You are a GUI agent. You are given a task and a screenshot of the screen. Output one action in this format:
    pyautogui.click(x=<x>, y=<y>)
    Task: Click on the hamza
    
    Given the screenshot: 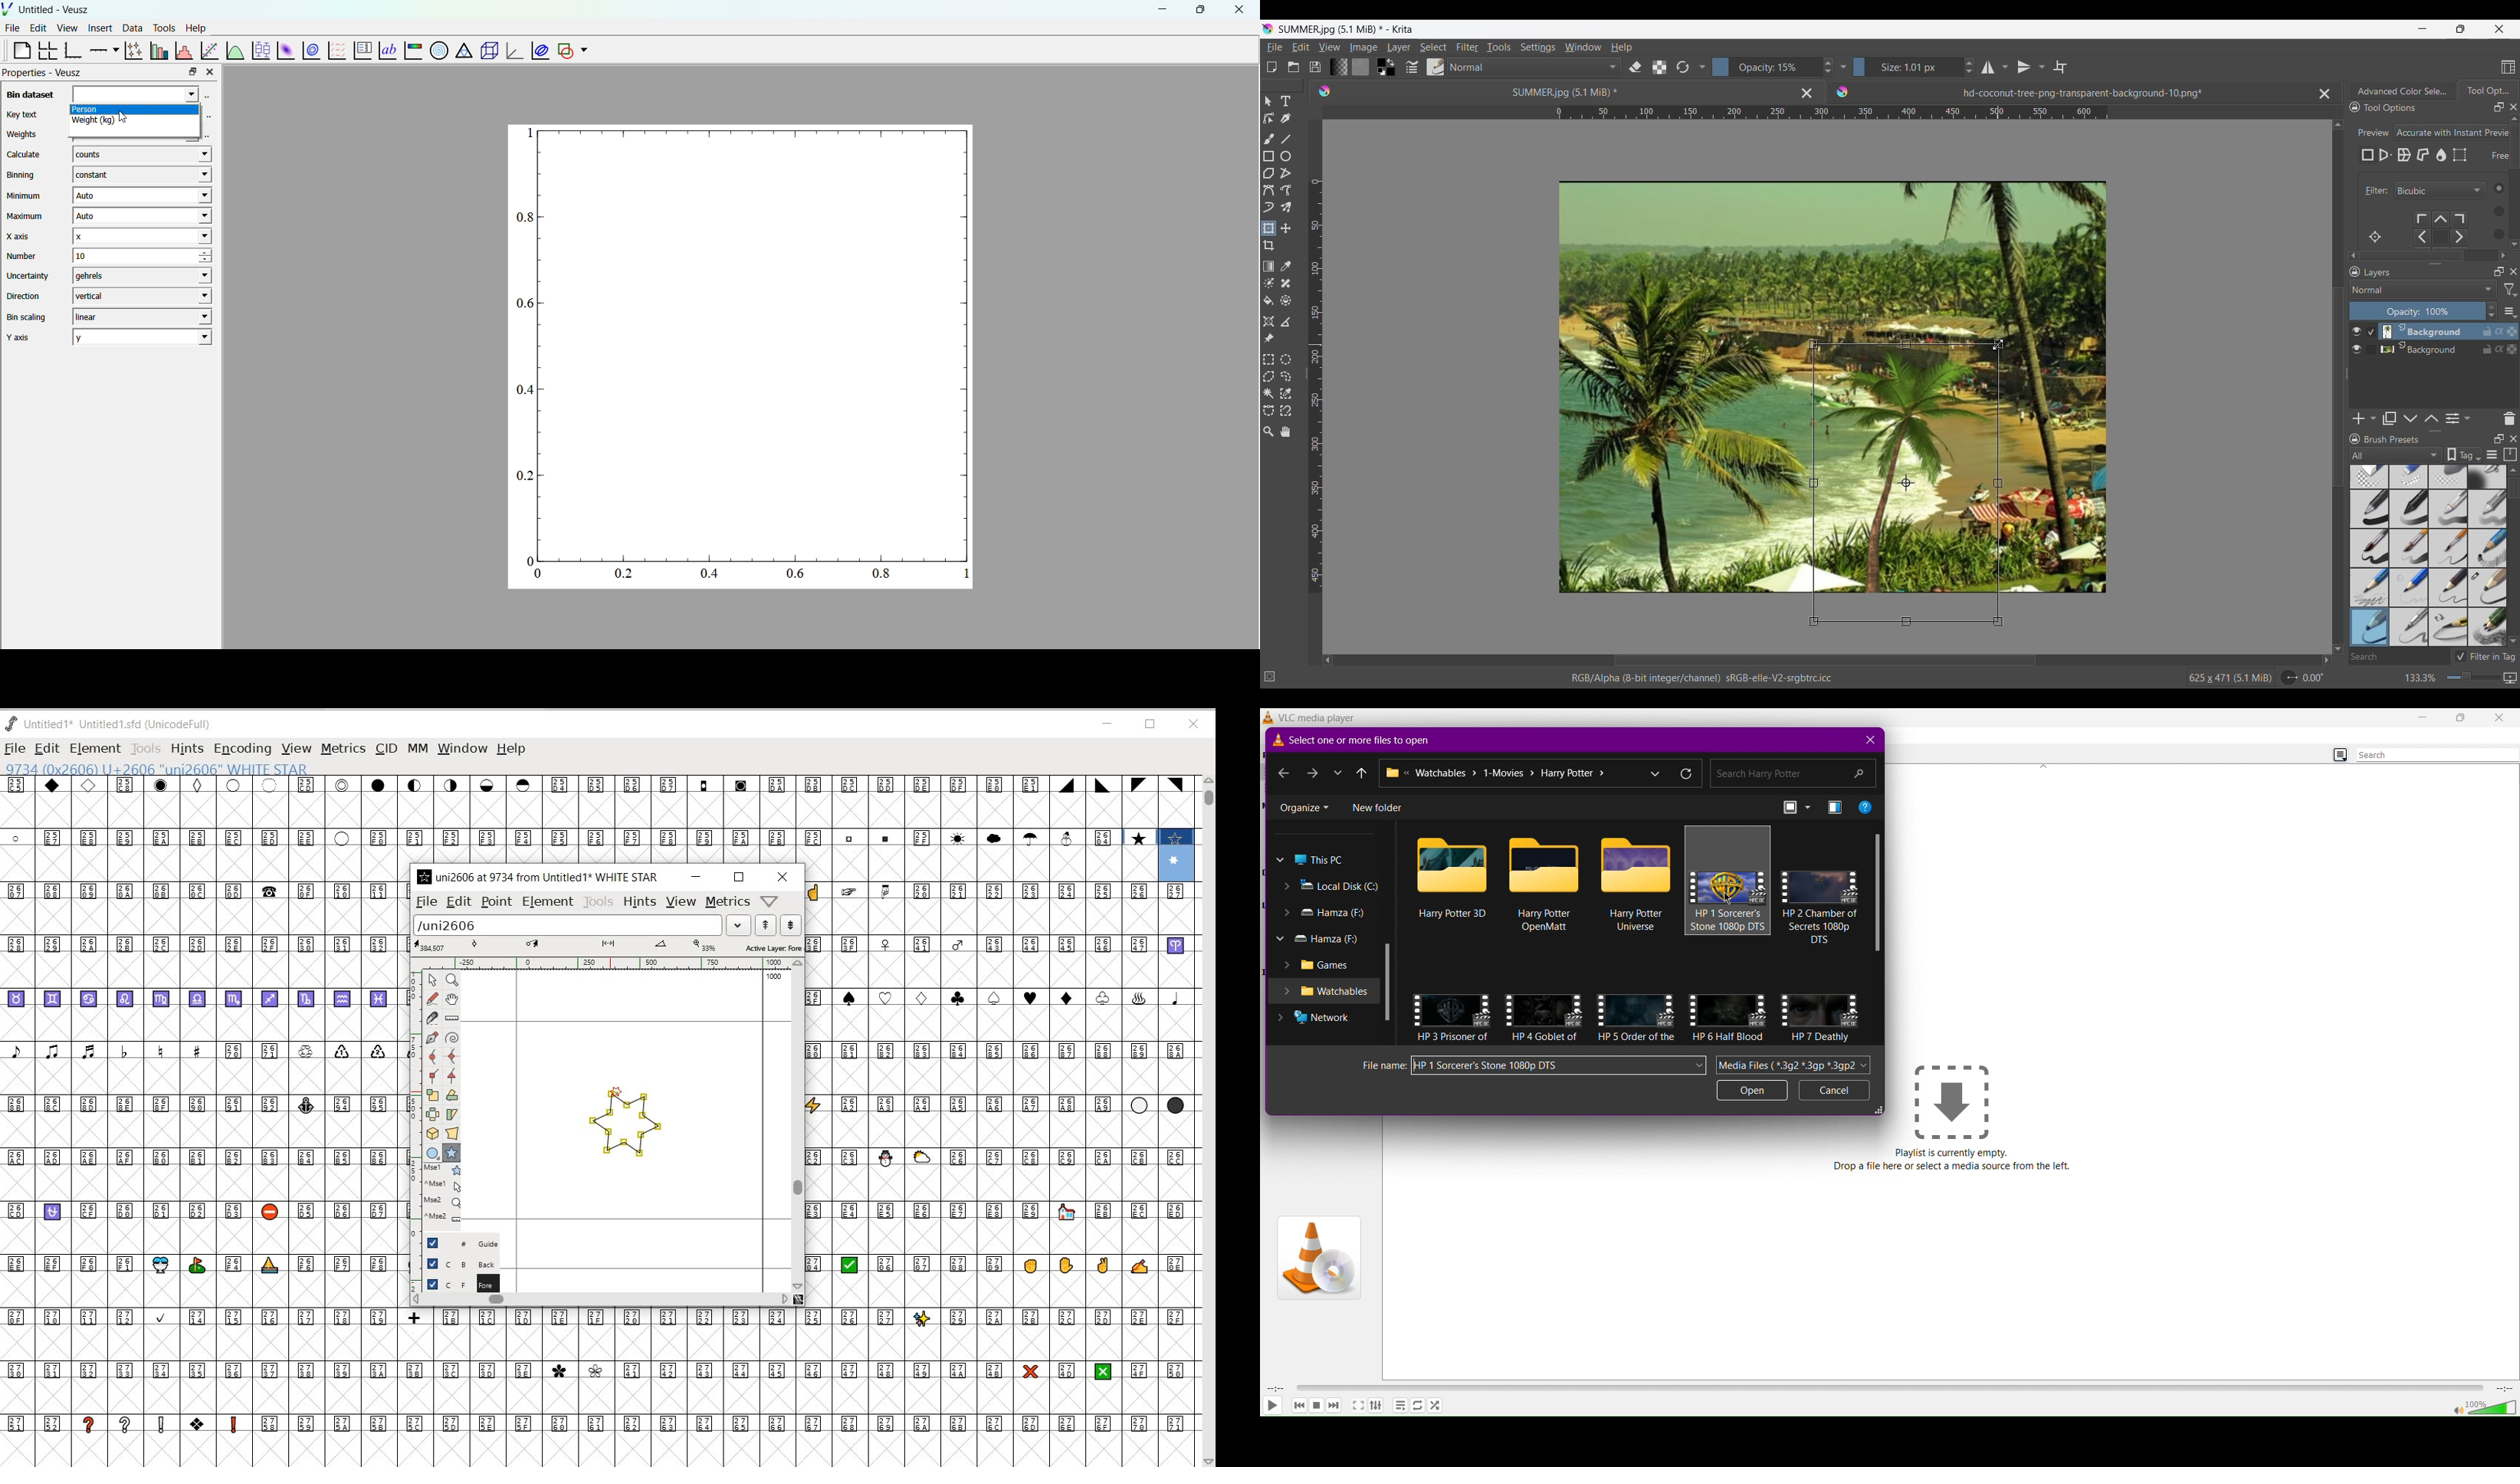 What is the action you would take?
    pyautogui.click(x=1318, y=939)
    